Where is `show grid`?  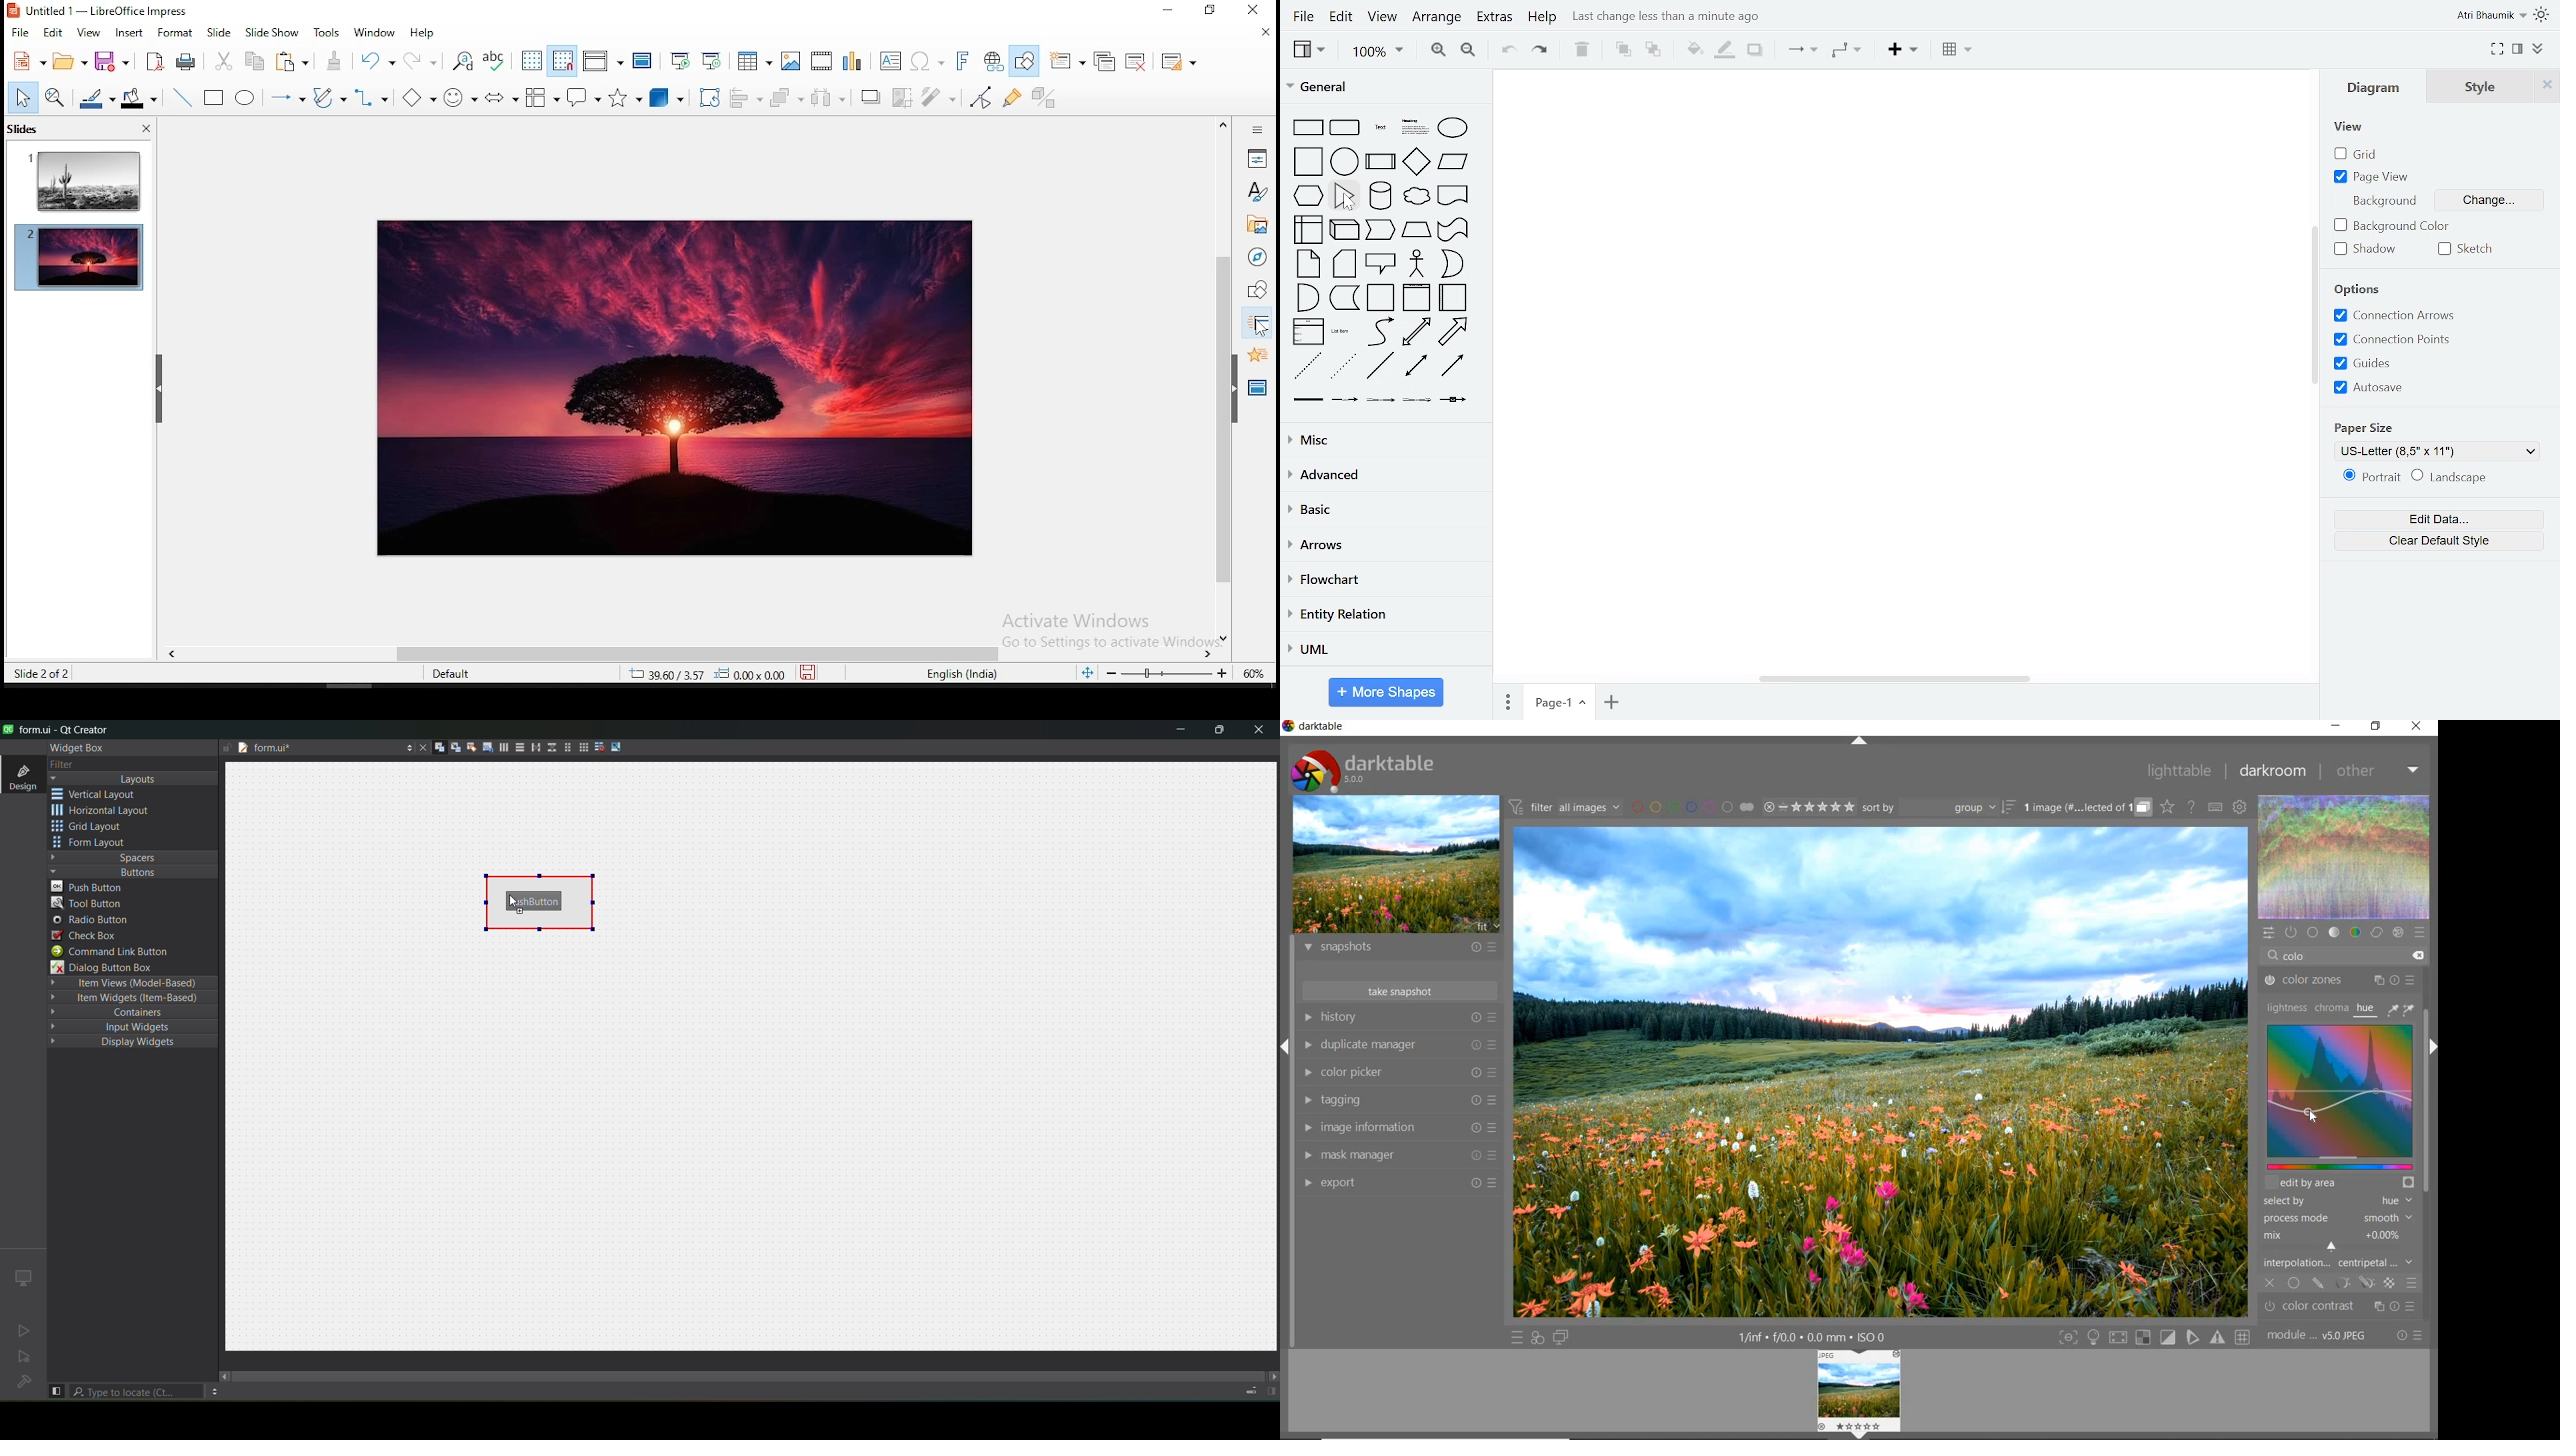 show grid is located at coordinates (531, 63).